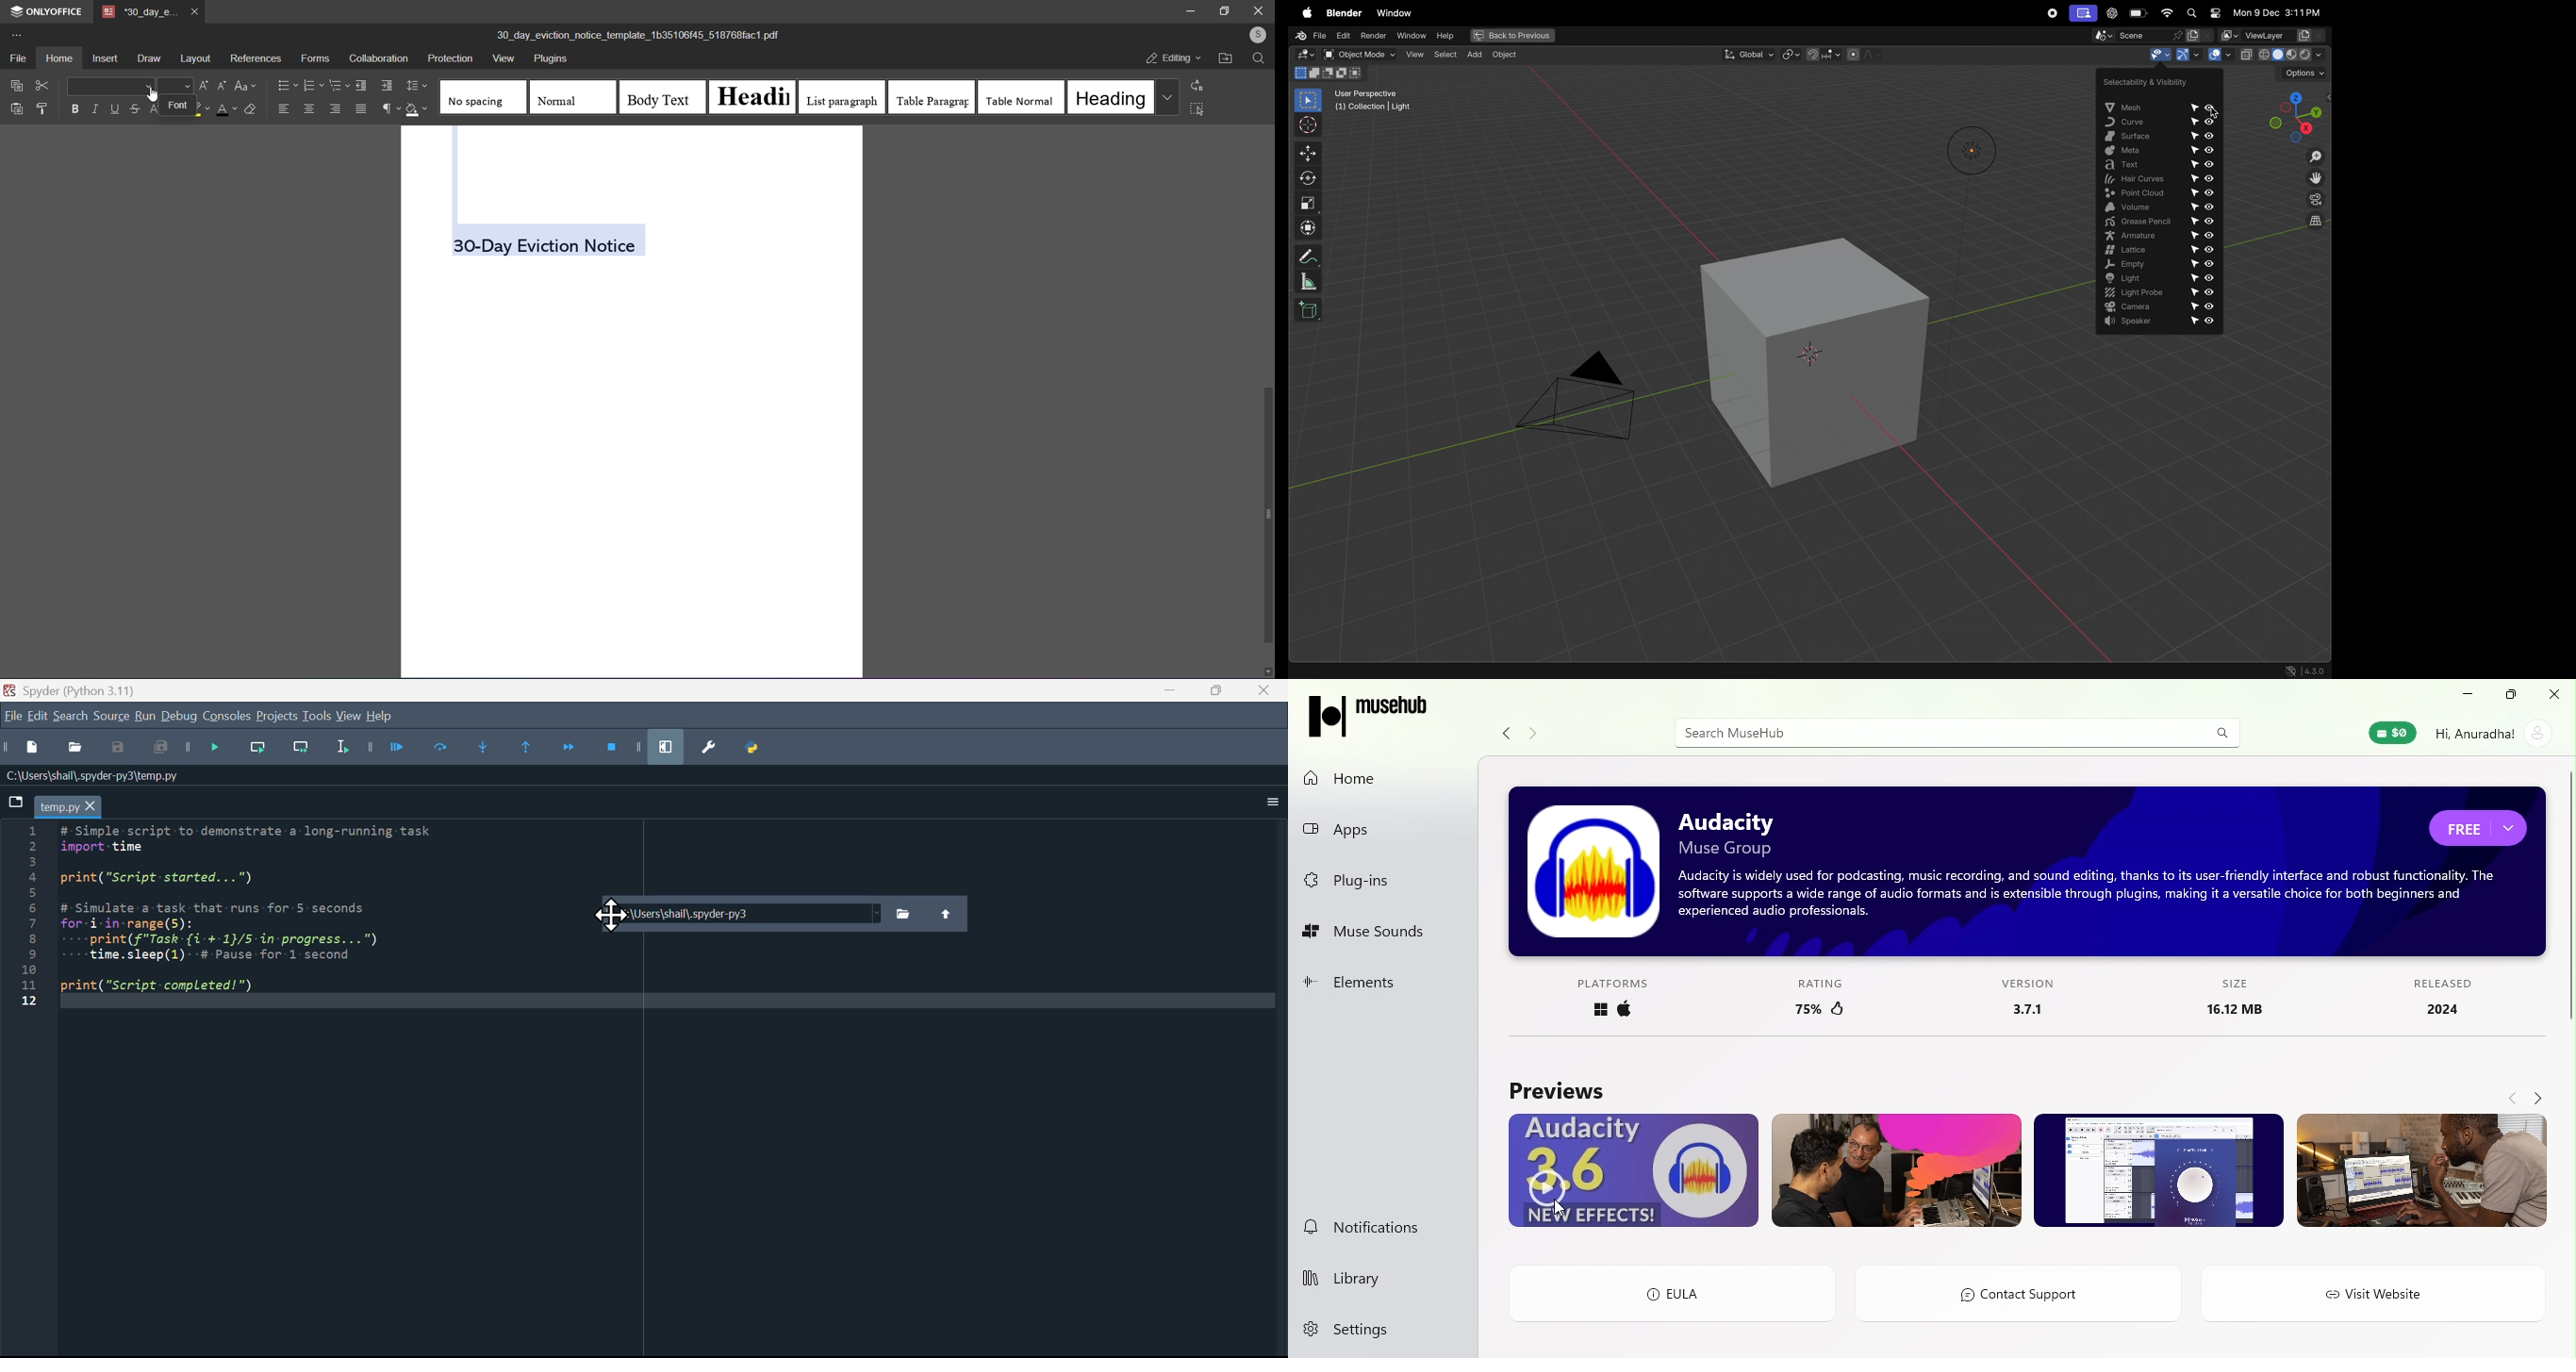  I want to click on bold, so click(74, 109).